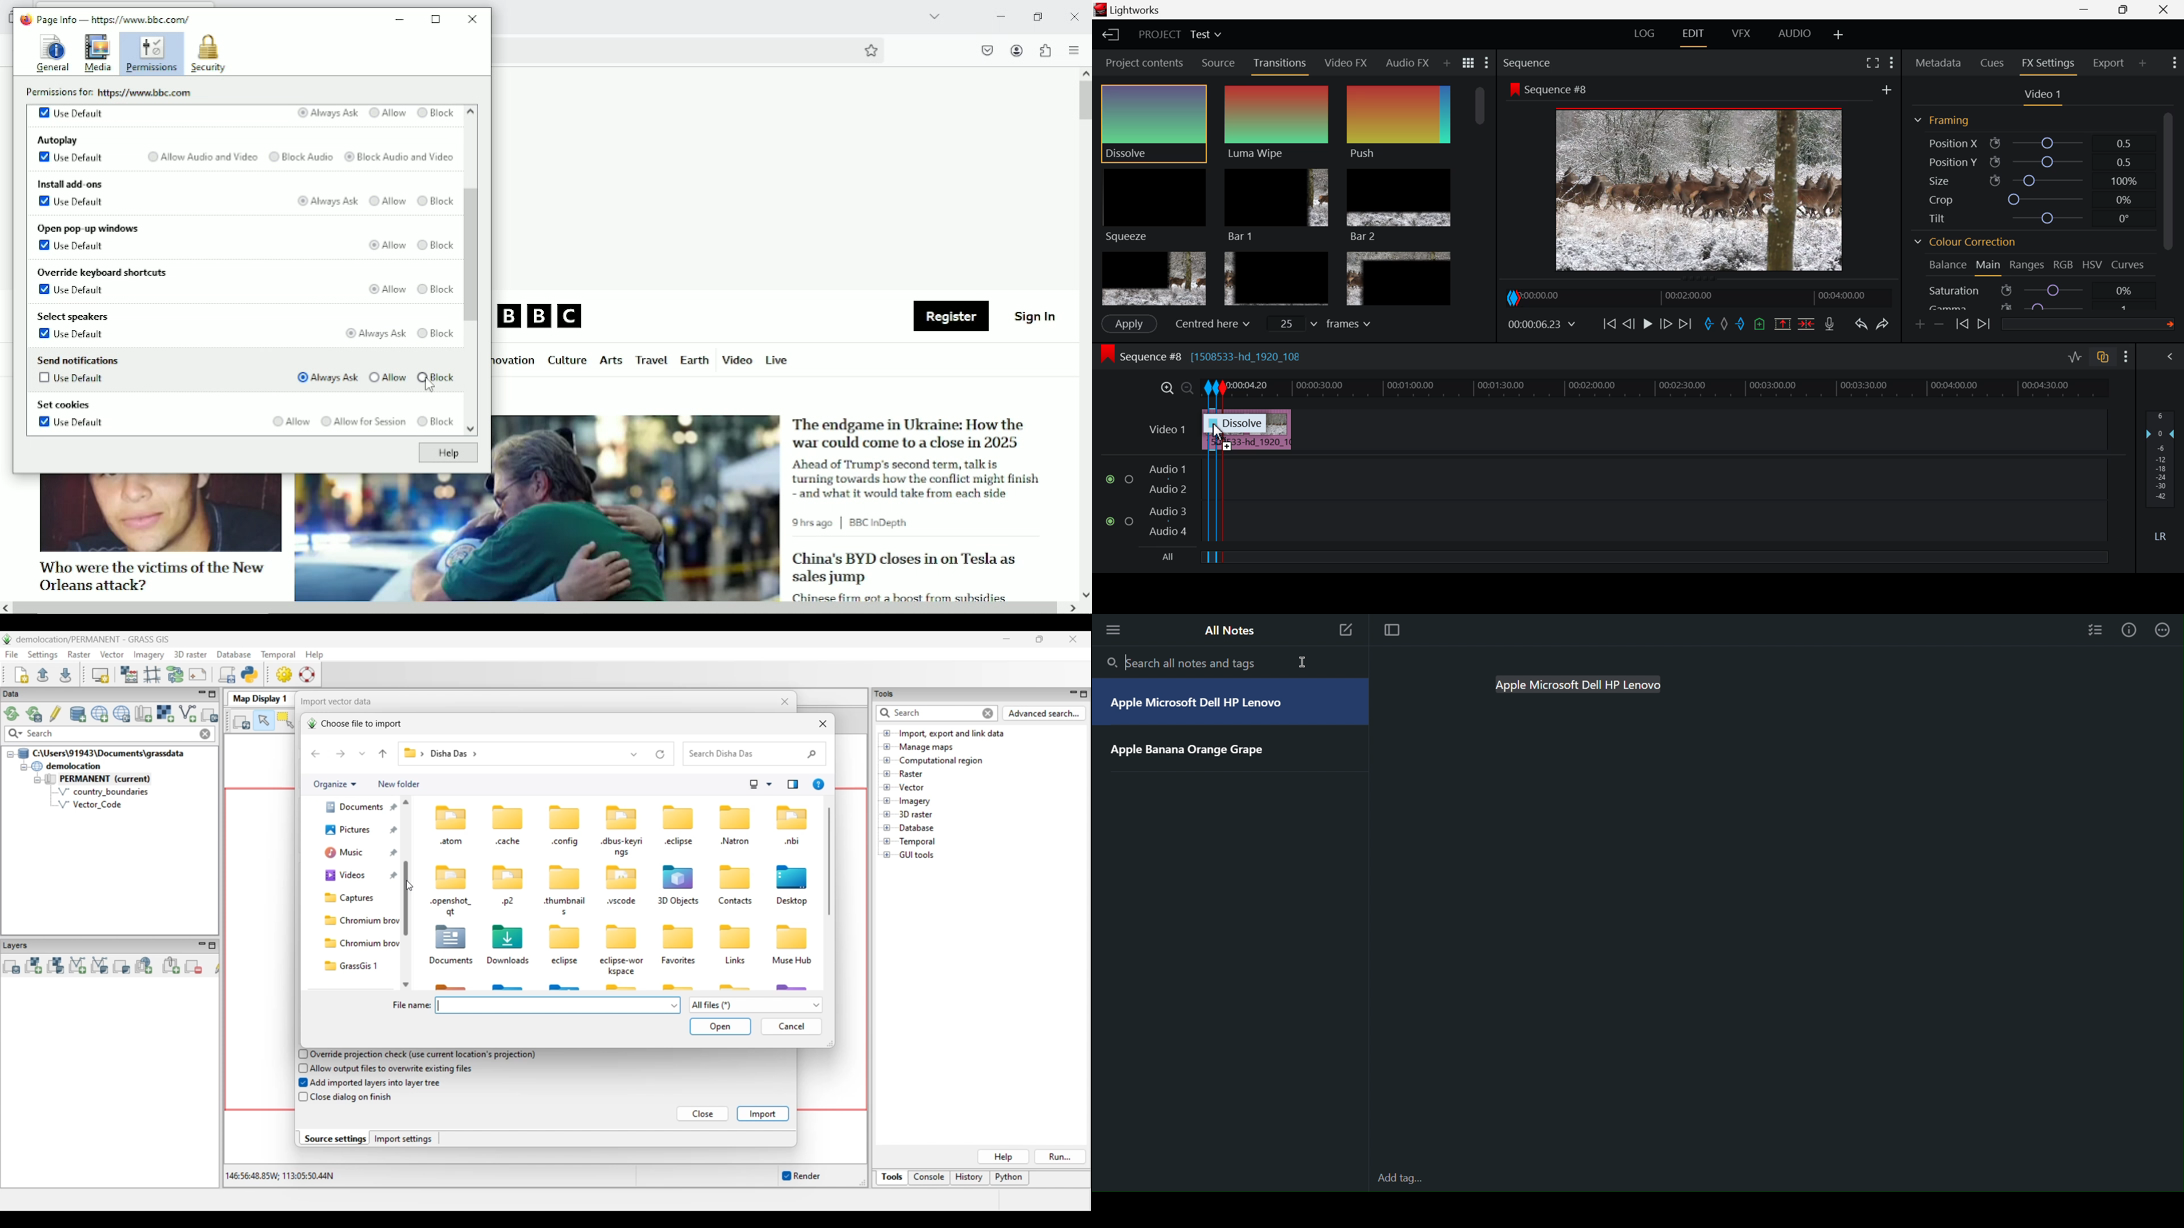  What do you see at coordinates (437, 19) in the screenshot?
I see `resize` at bounding box center [437, 19].